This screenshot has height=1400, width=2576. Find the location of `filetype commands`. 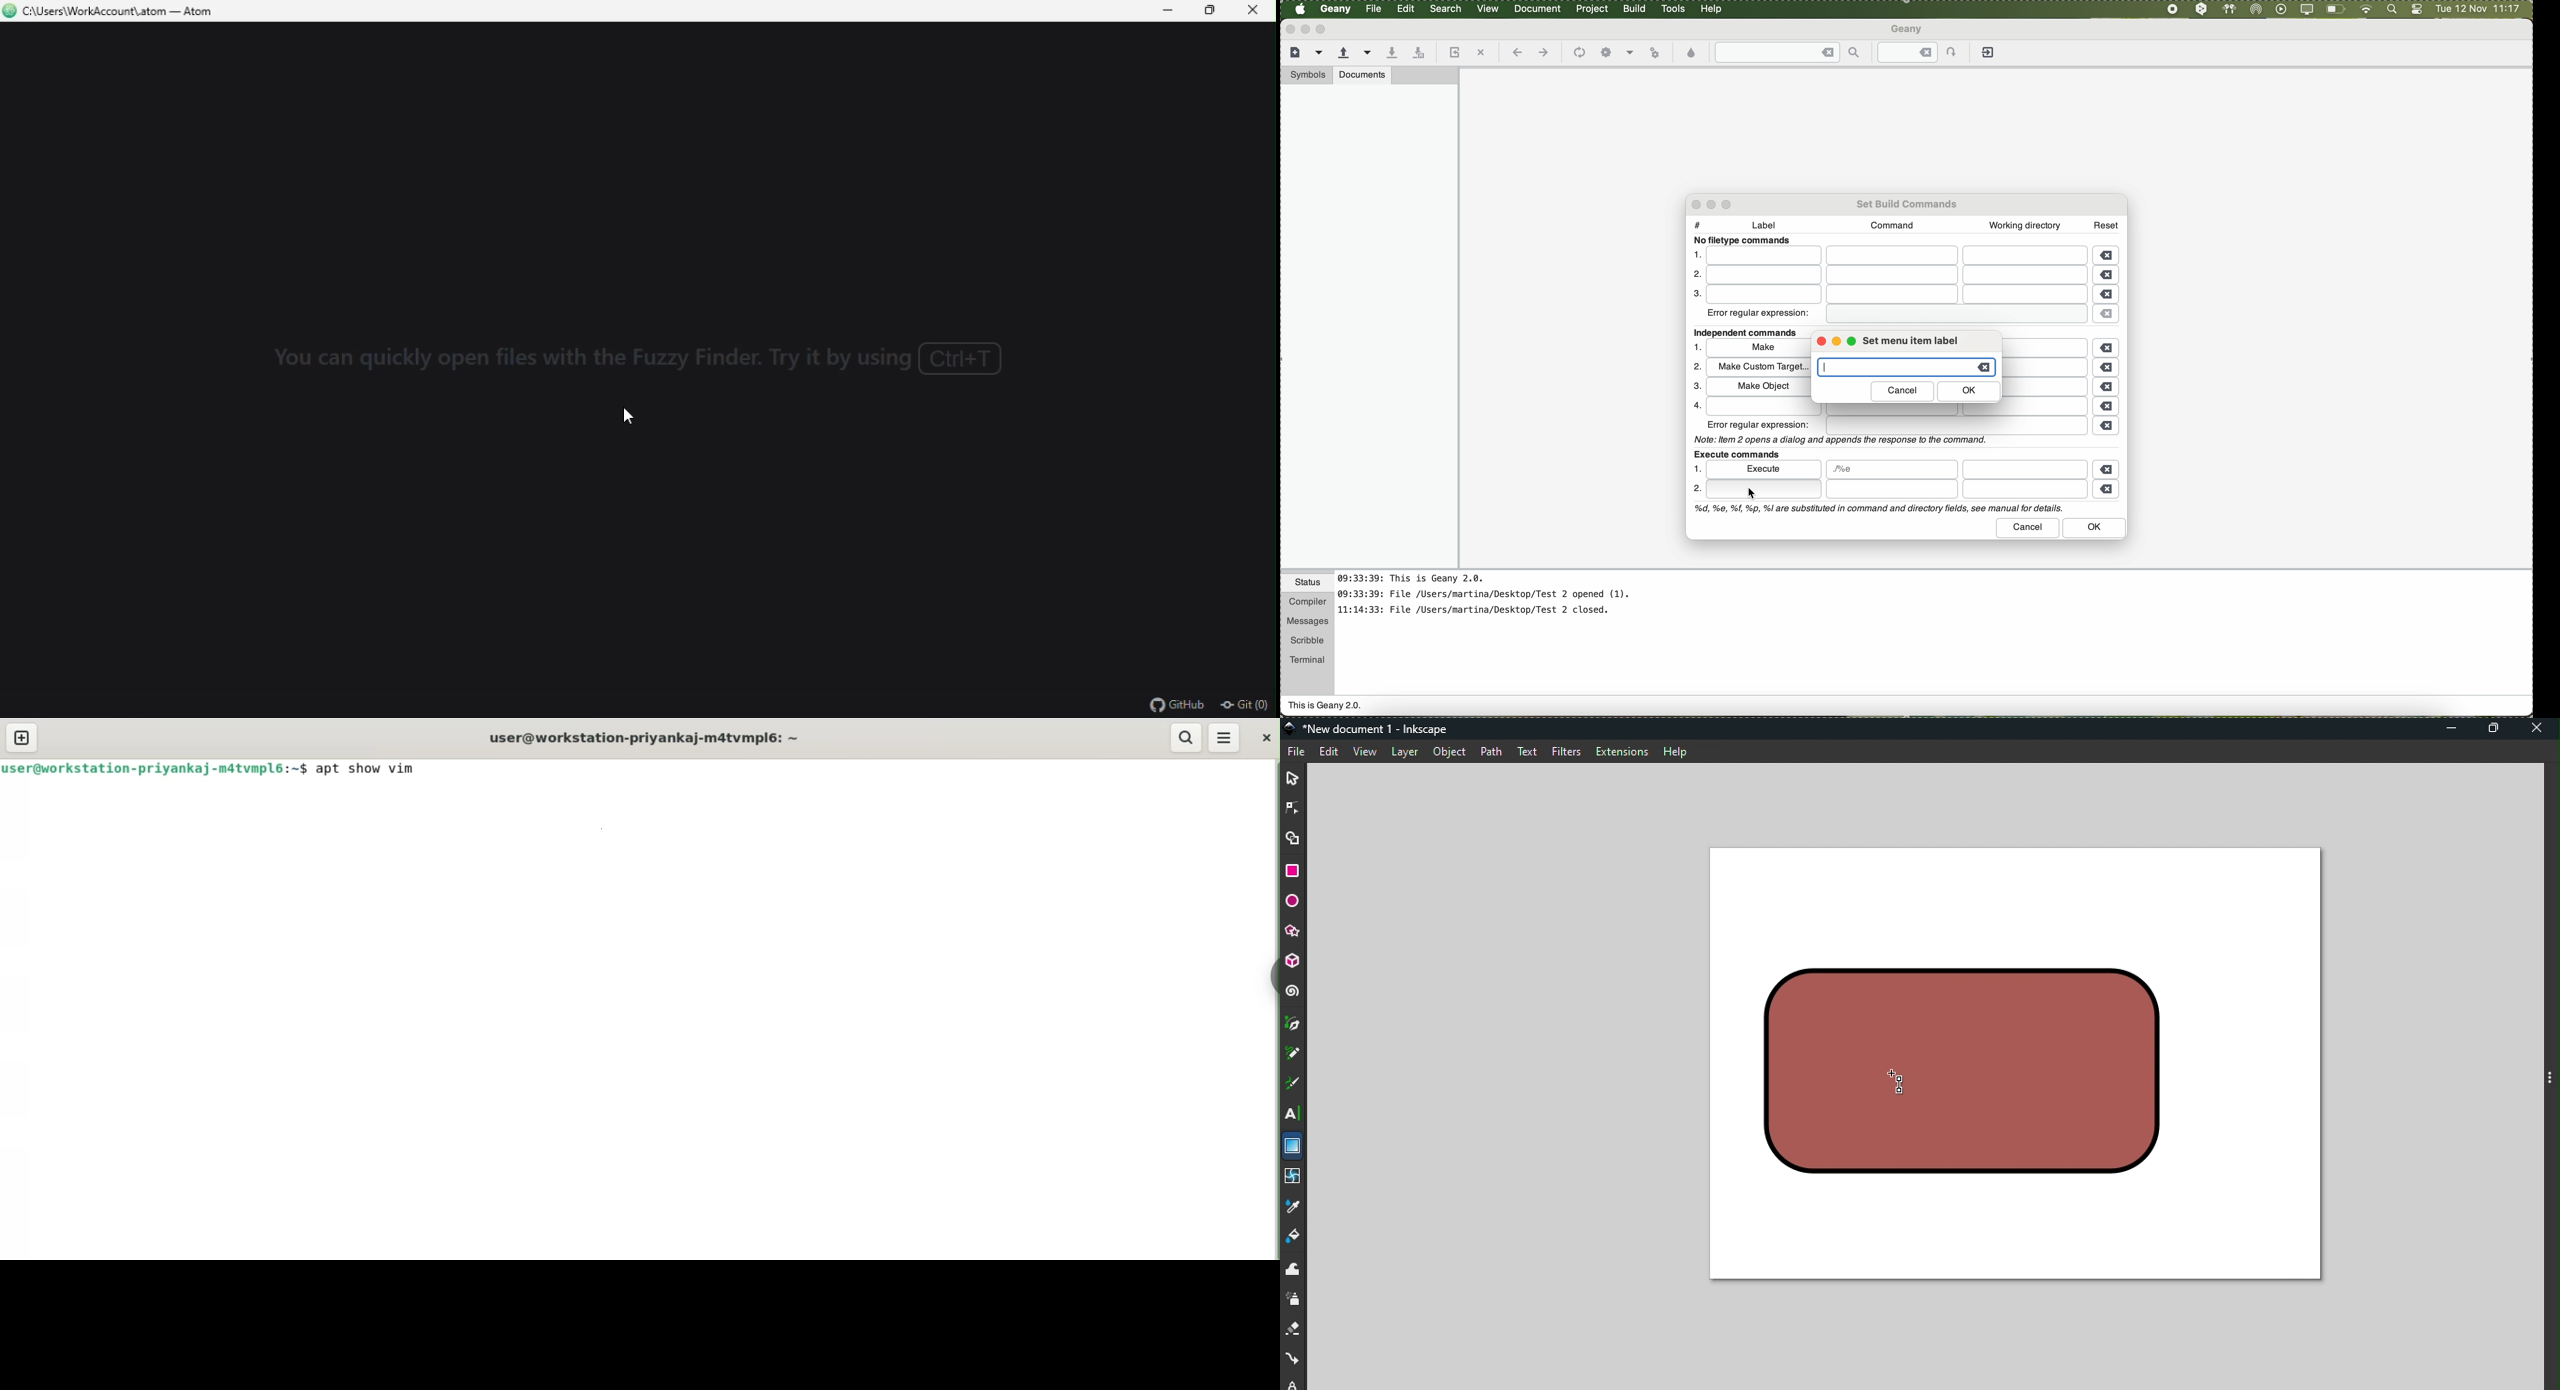

filetype commands is located at coordinates (1745, 241).